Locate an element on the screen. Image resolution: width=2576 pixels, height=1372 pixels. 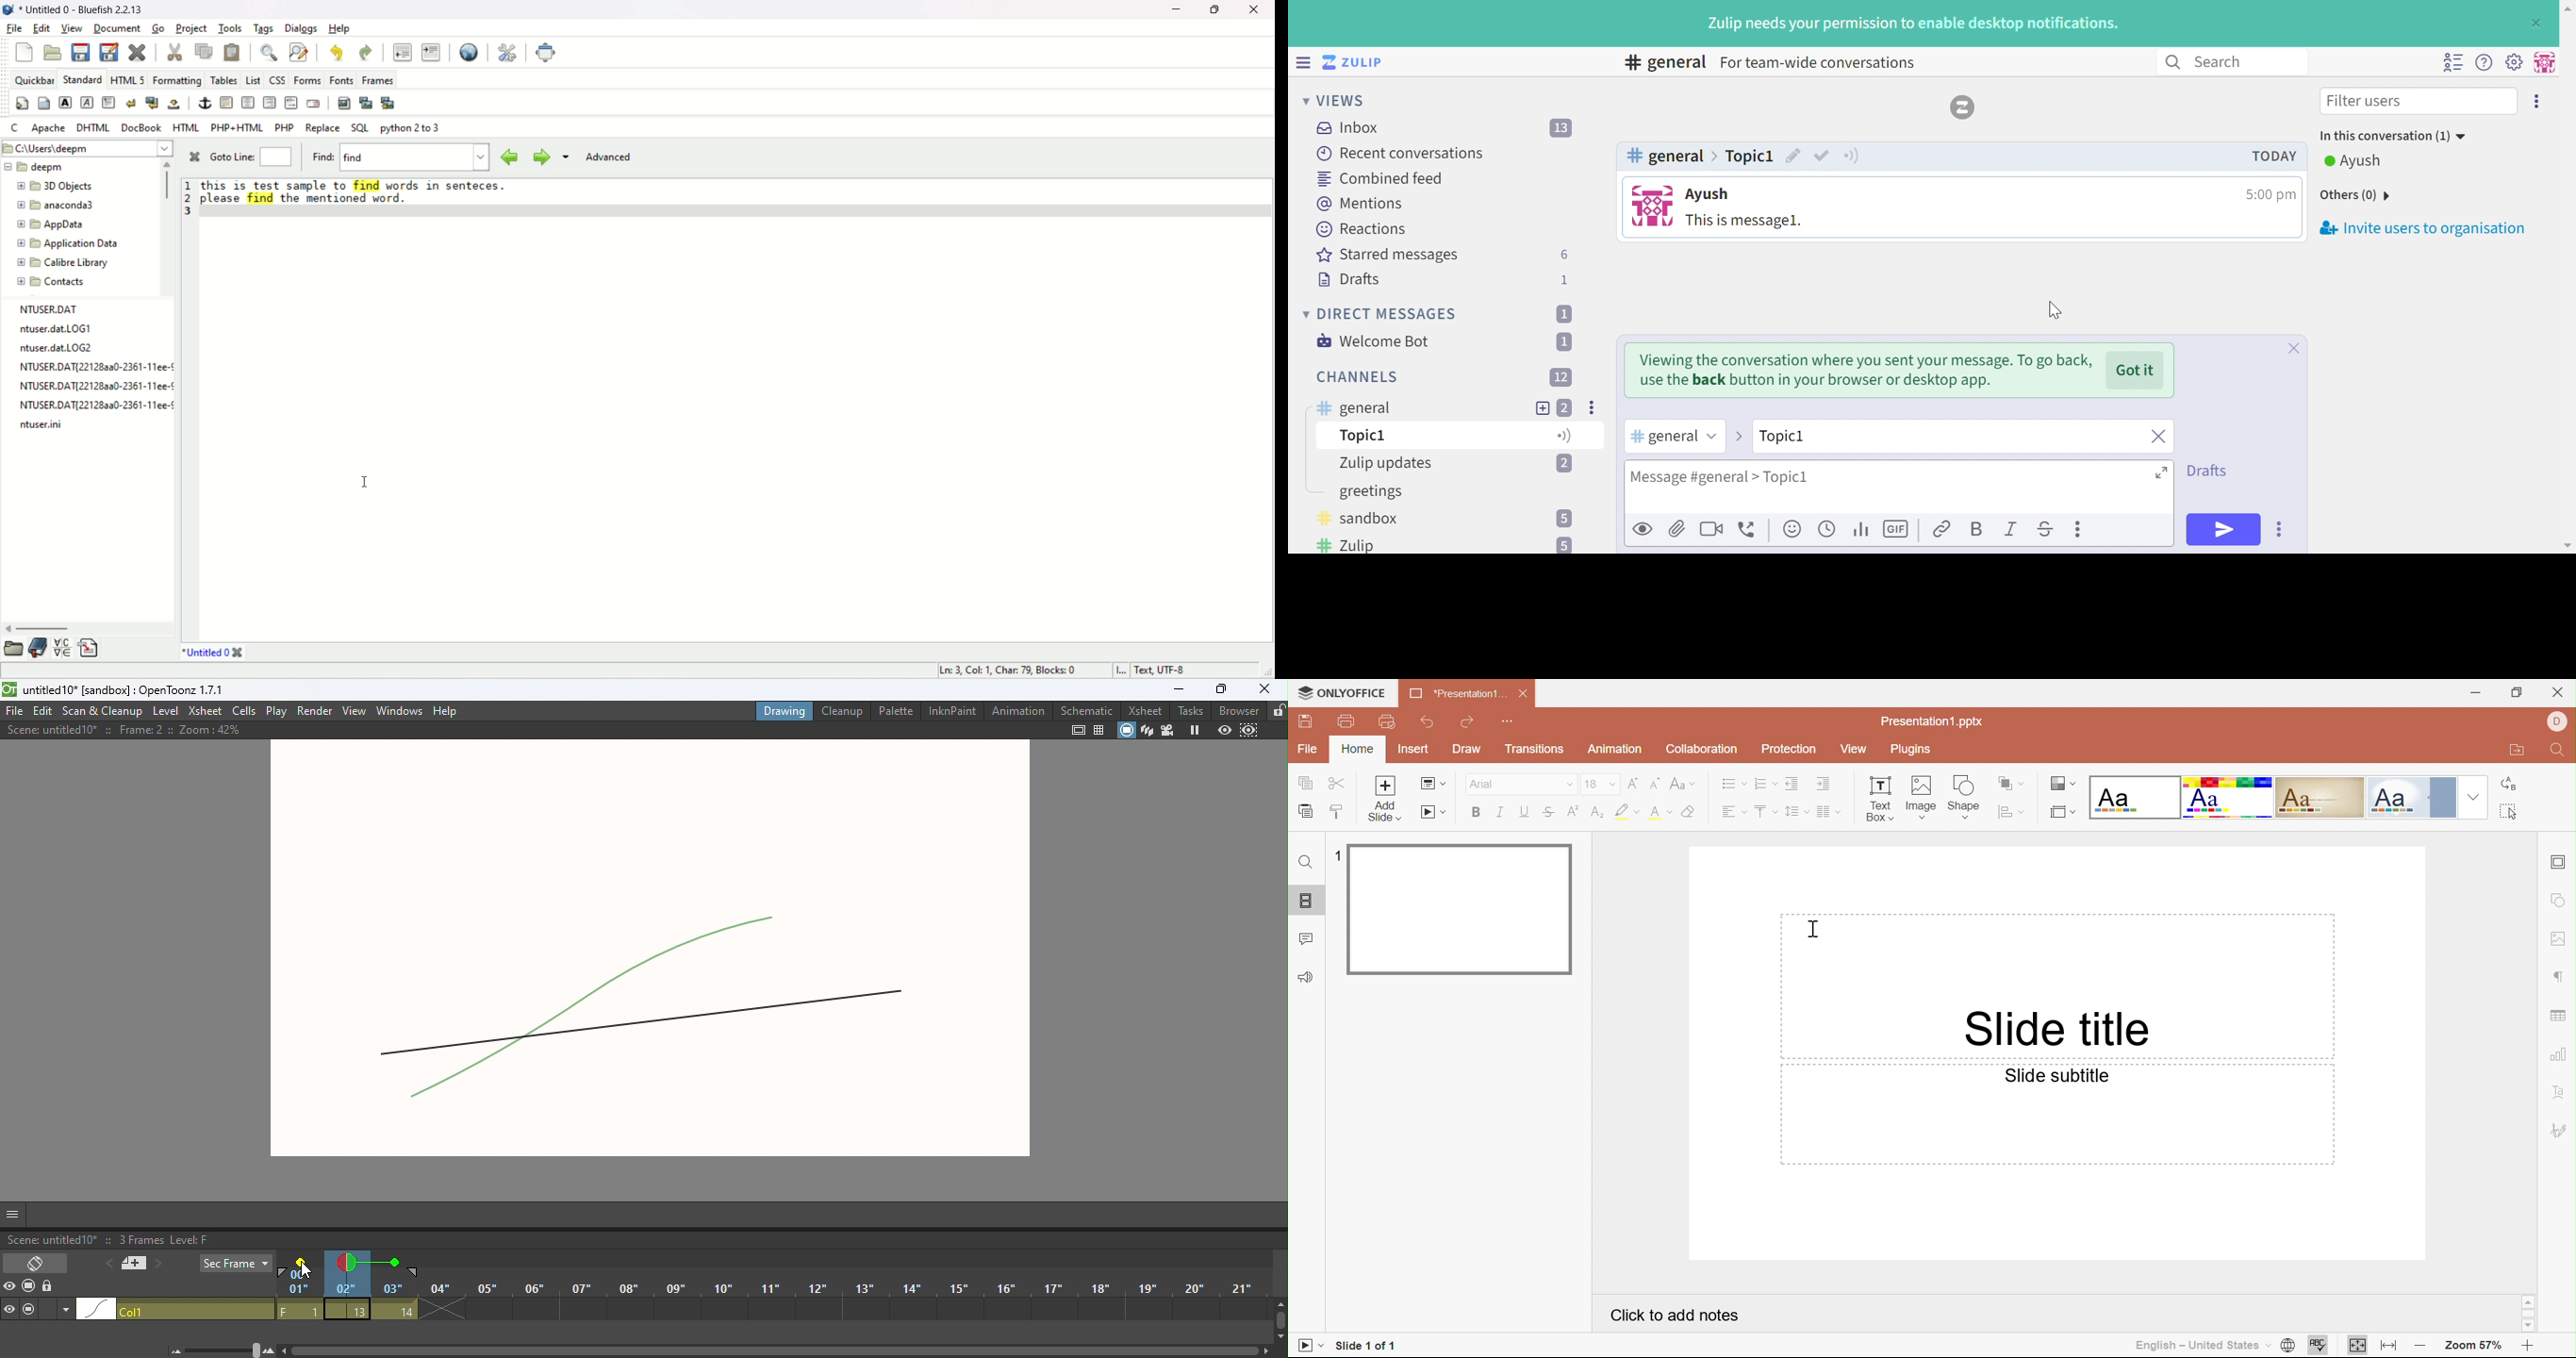
options is located at coordinates (1593, 407).